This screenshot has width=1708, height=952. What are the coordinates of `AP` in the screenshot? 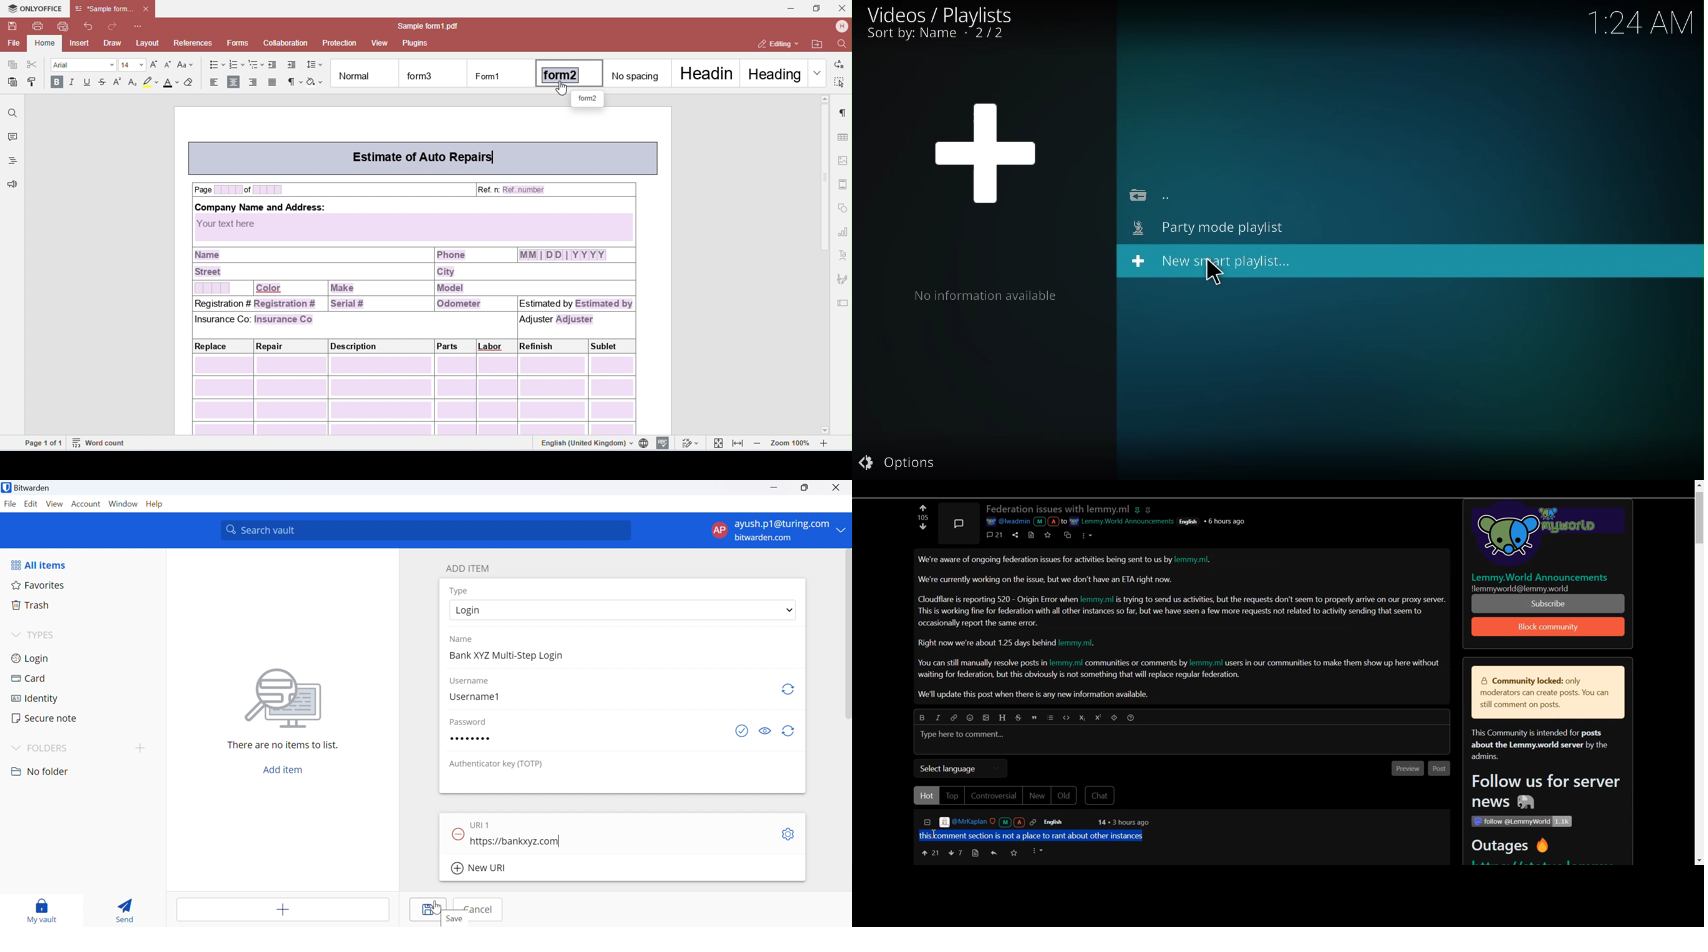 It's located at (718, 530).